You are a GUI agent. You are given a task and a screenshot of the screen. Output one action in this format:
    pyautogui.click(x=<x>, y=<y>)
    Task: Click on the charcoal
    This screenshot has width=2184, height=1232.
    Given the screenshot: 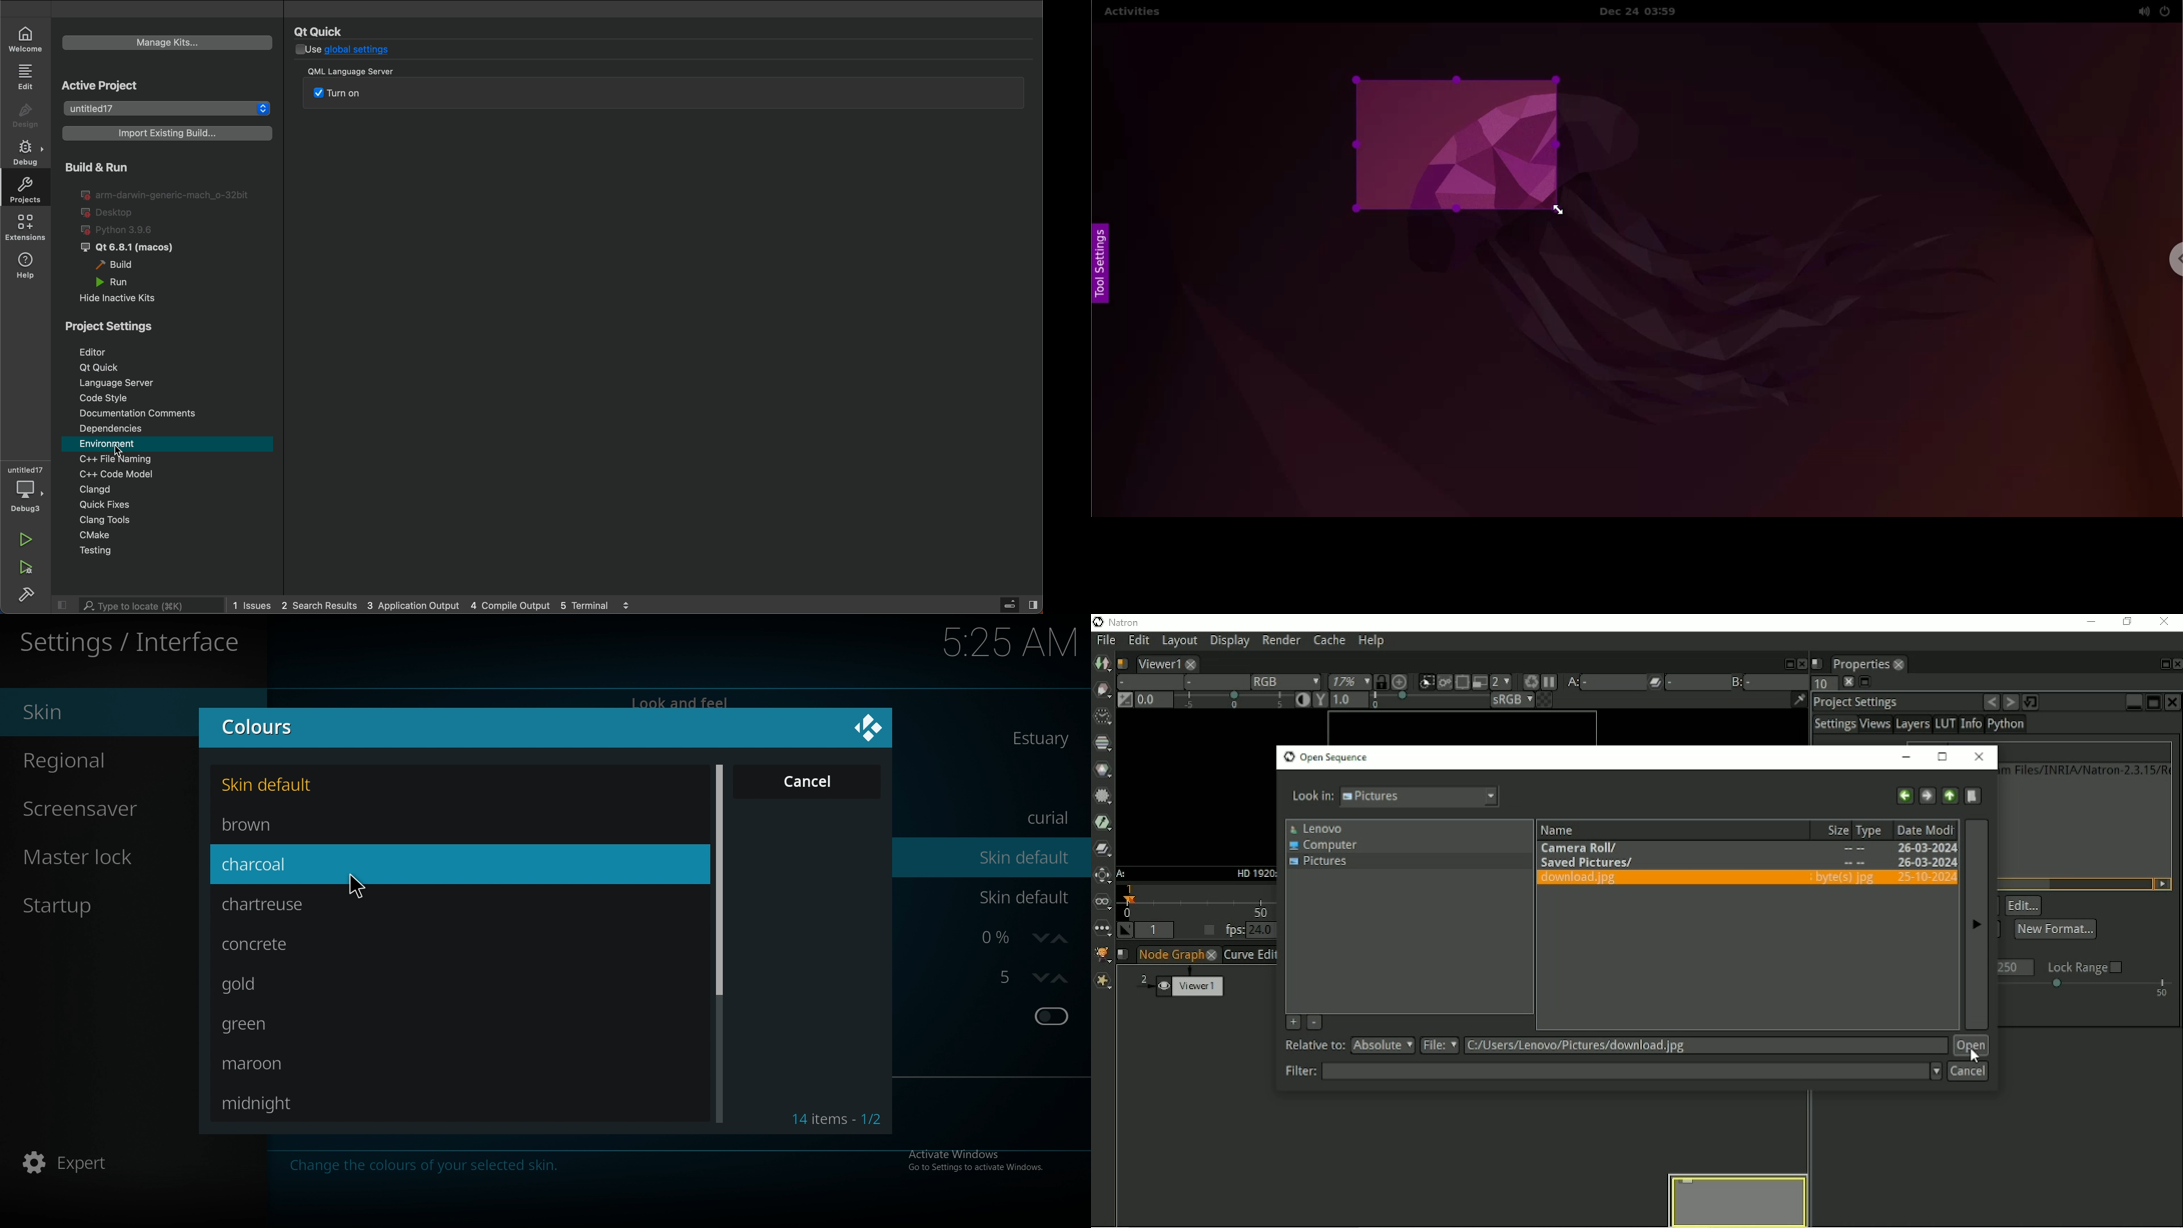 What is the action you would take?
    pyautogui.click(x=275, y=865)
    